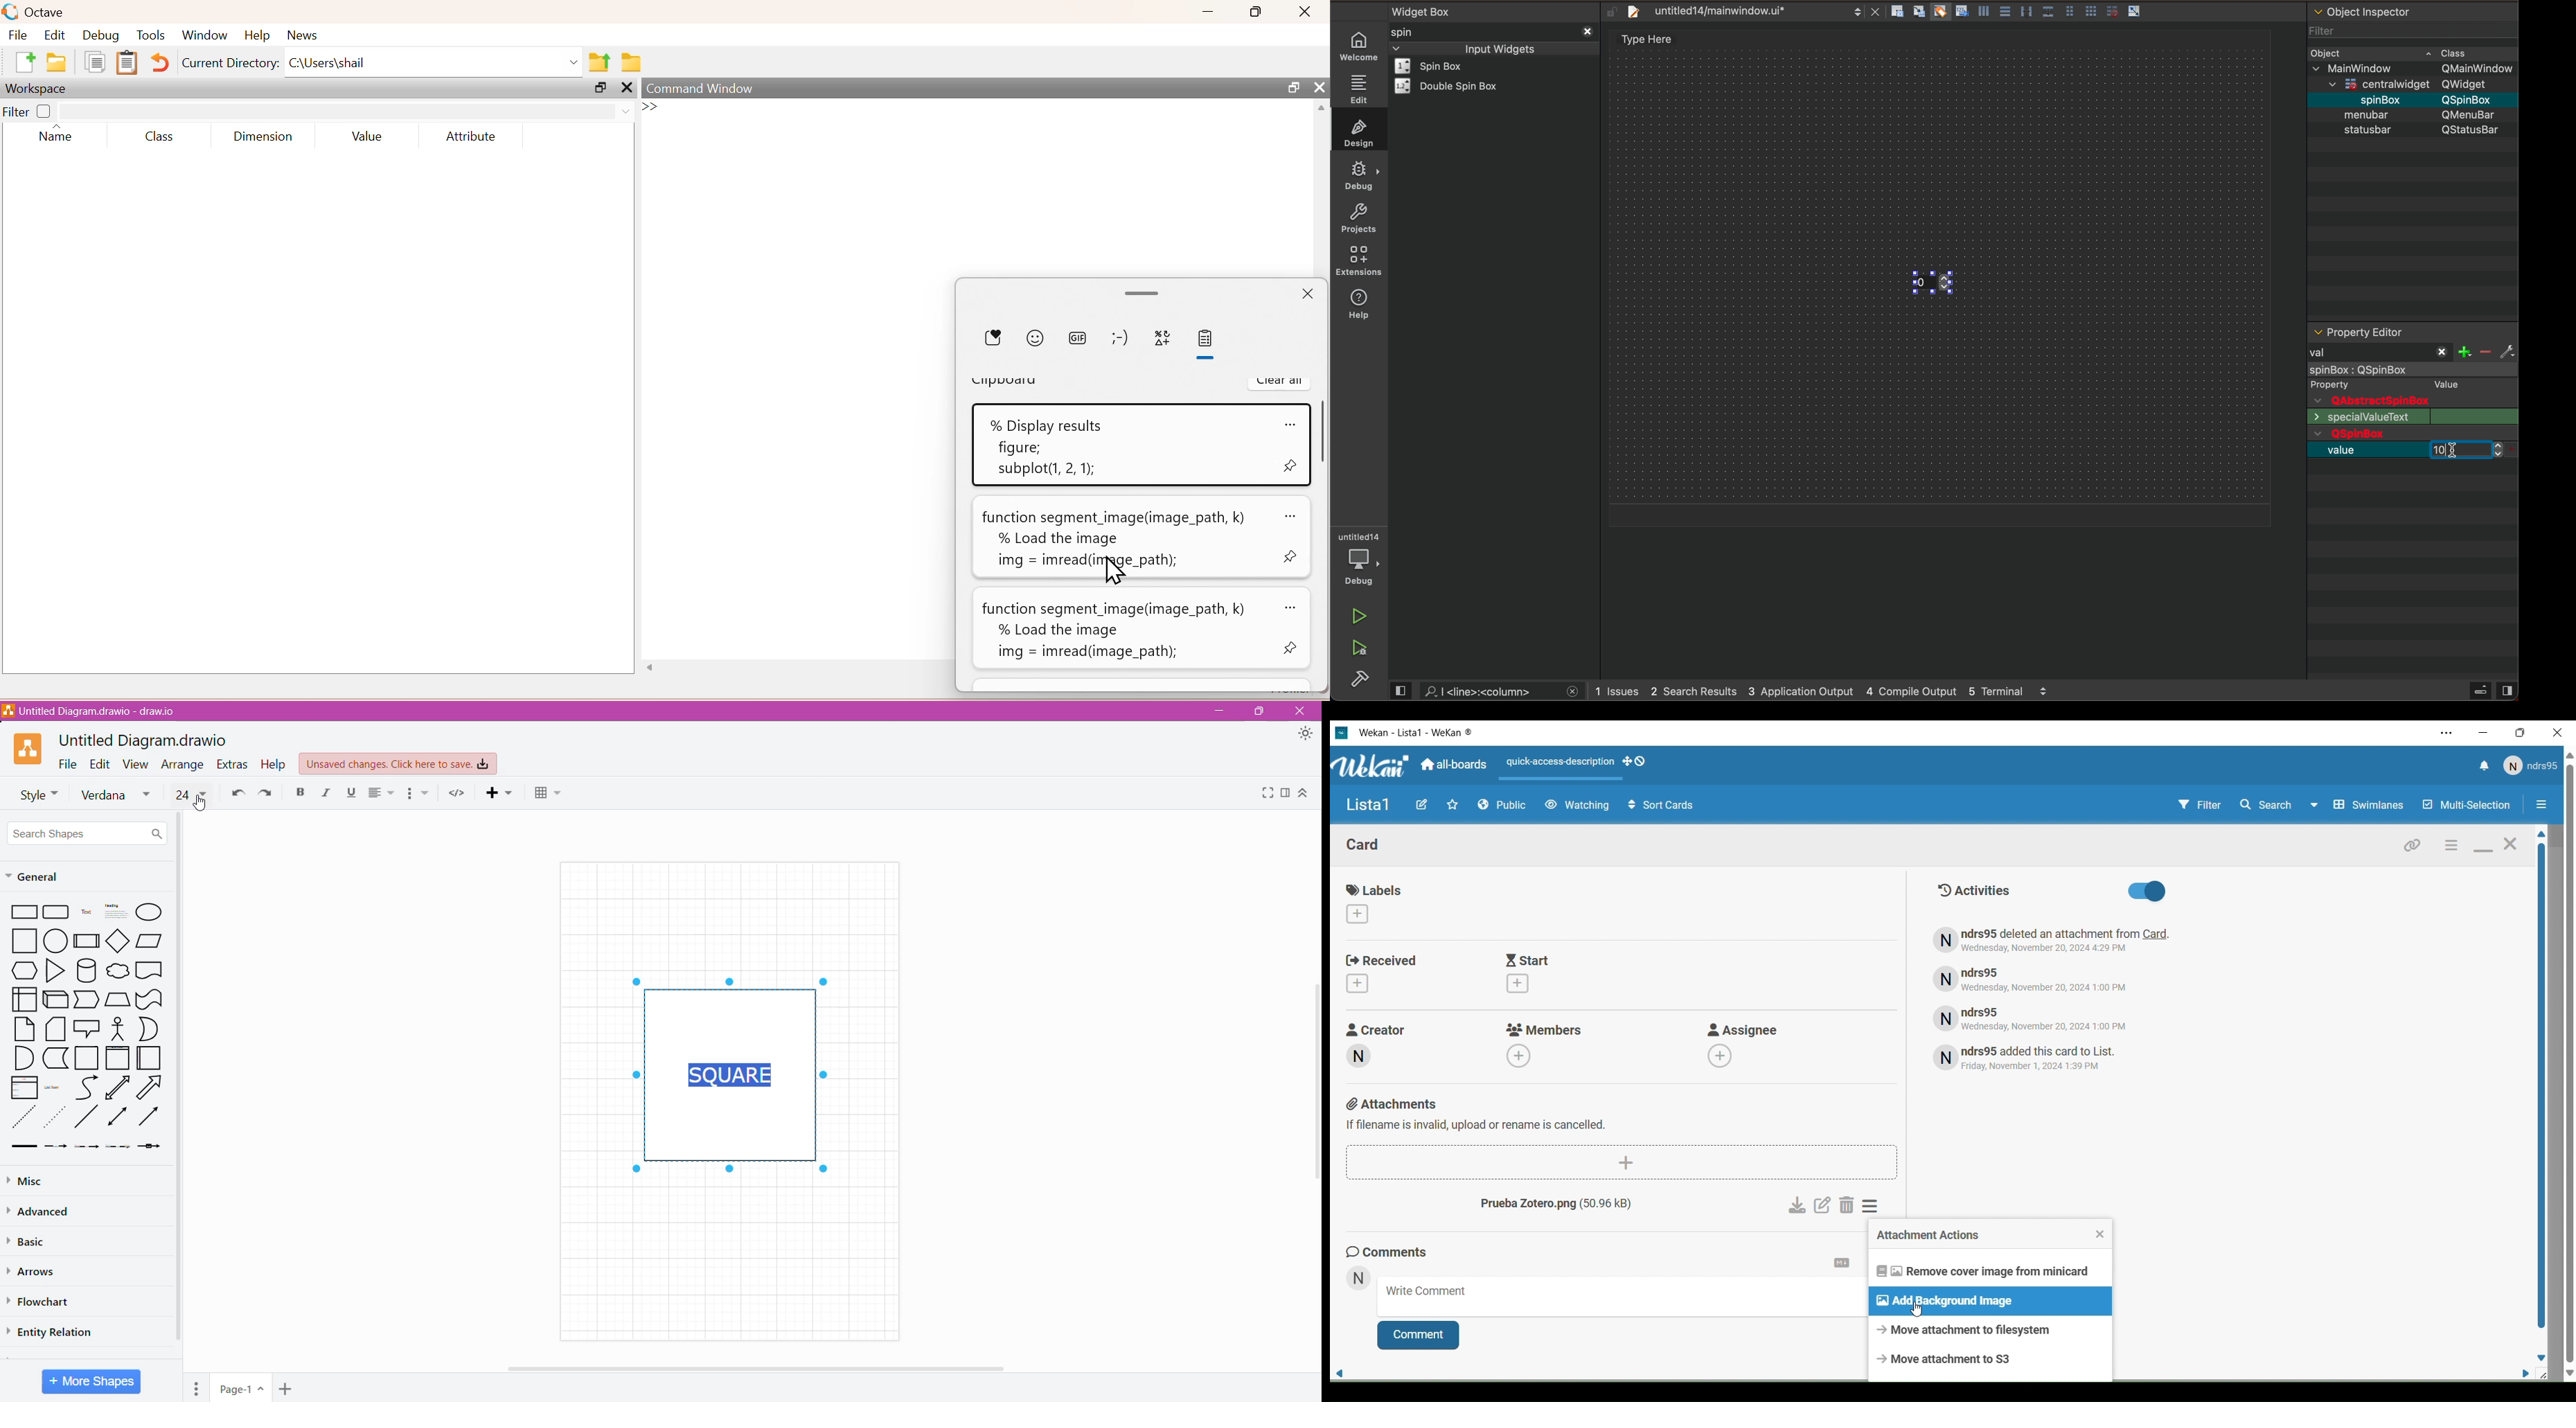  I want to click on Right Diagonal Arrow , so click(151, 1088).